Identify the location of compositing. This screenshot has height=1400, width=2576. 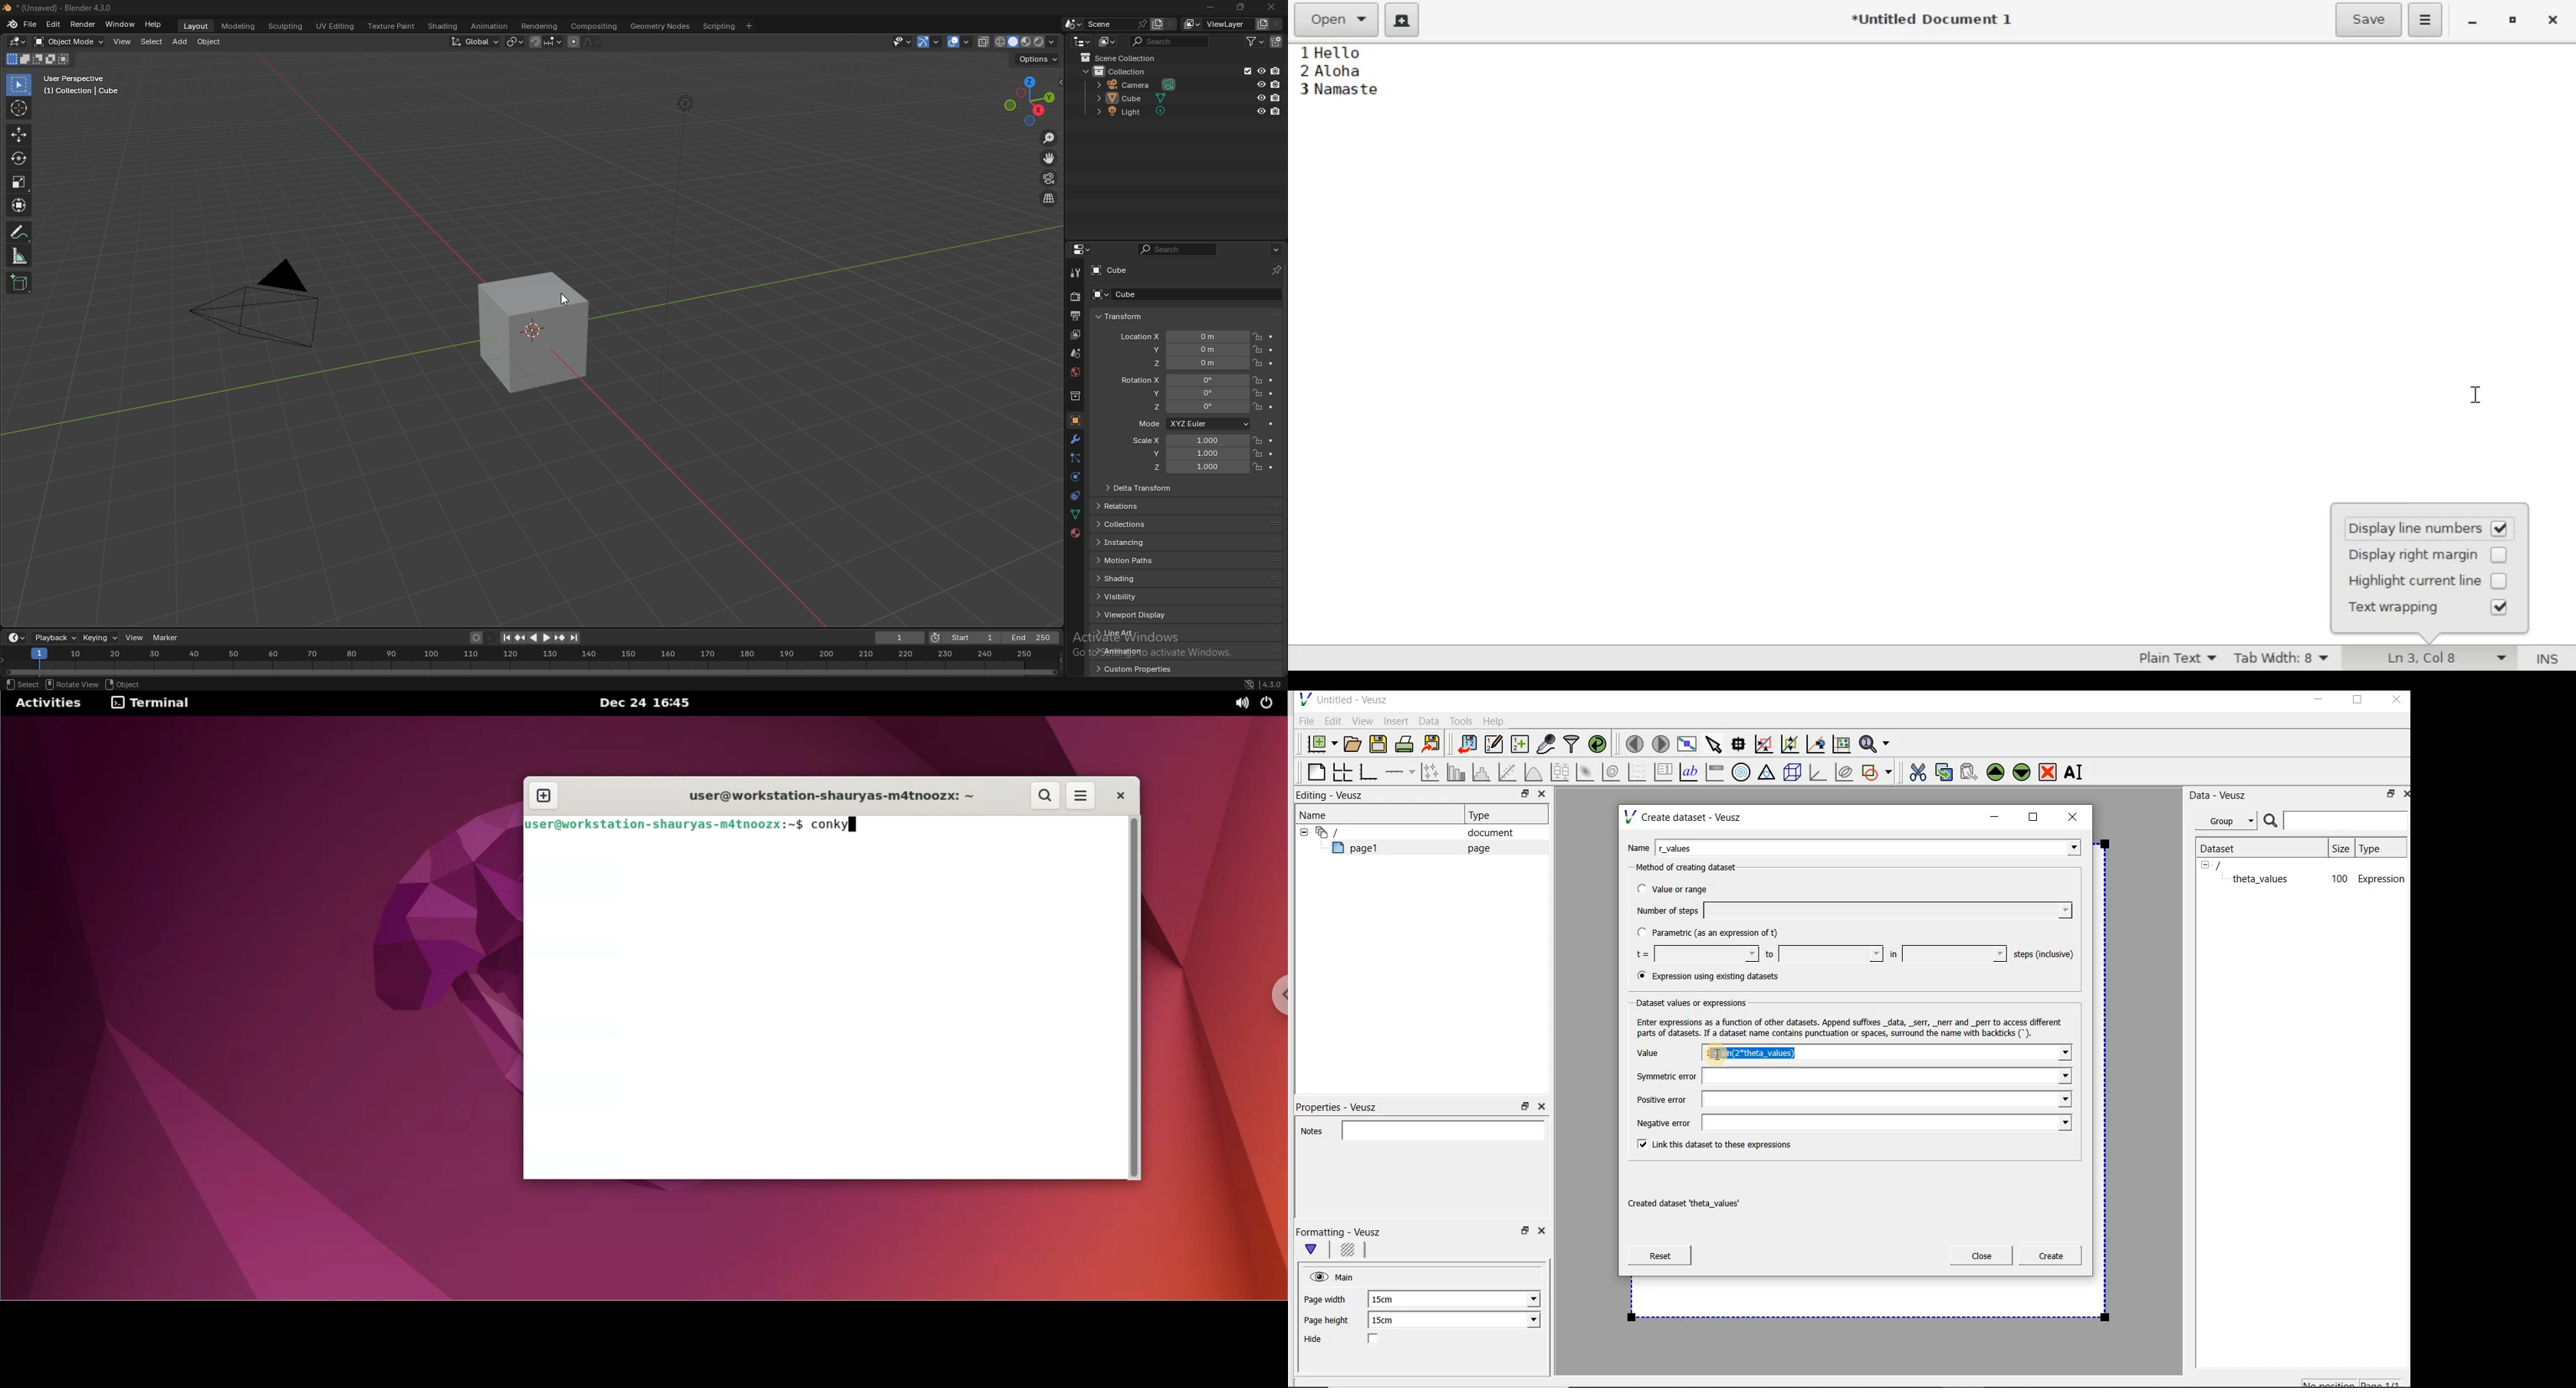
(594, 26).